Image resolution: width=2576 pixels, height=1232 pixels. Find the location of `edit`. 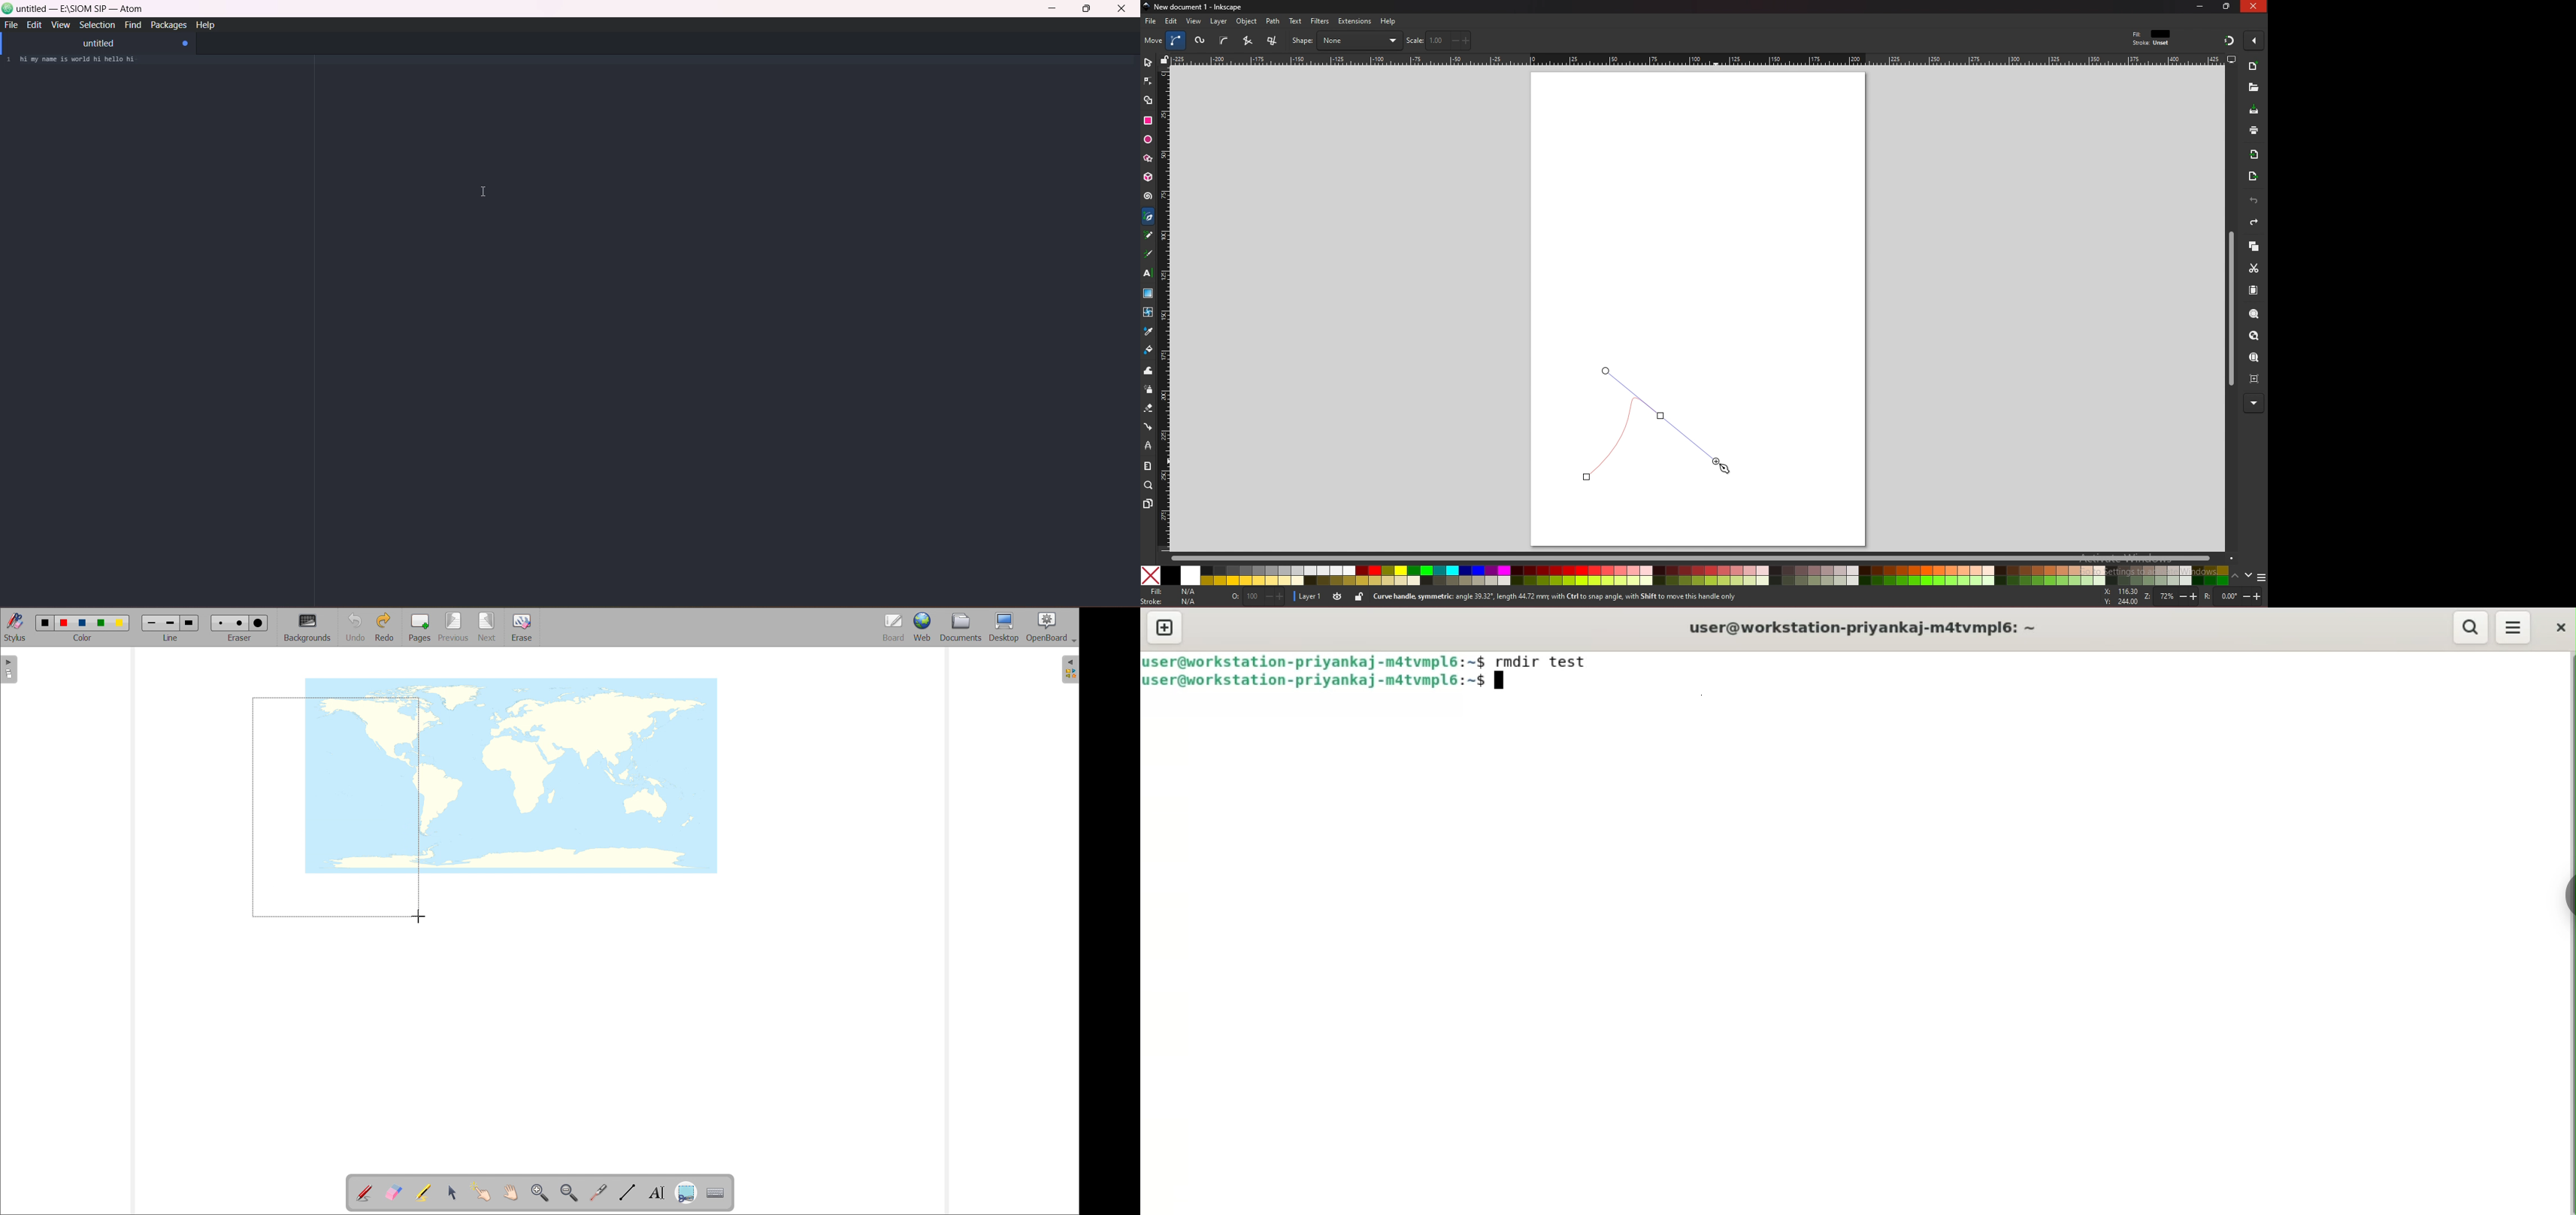

edit is located at coordinates (33, 25).